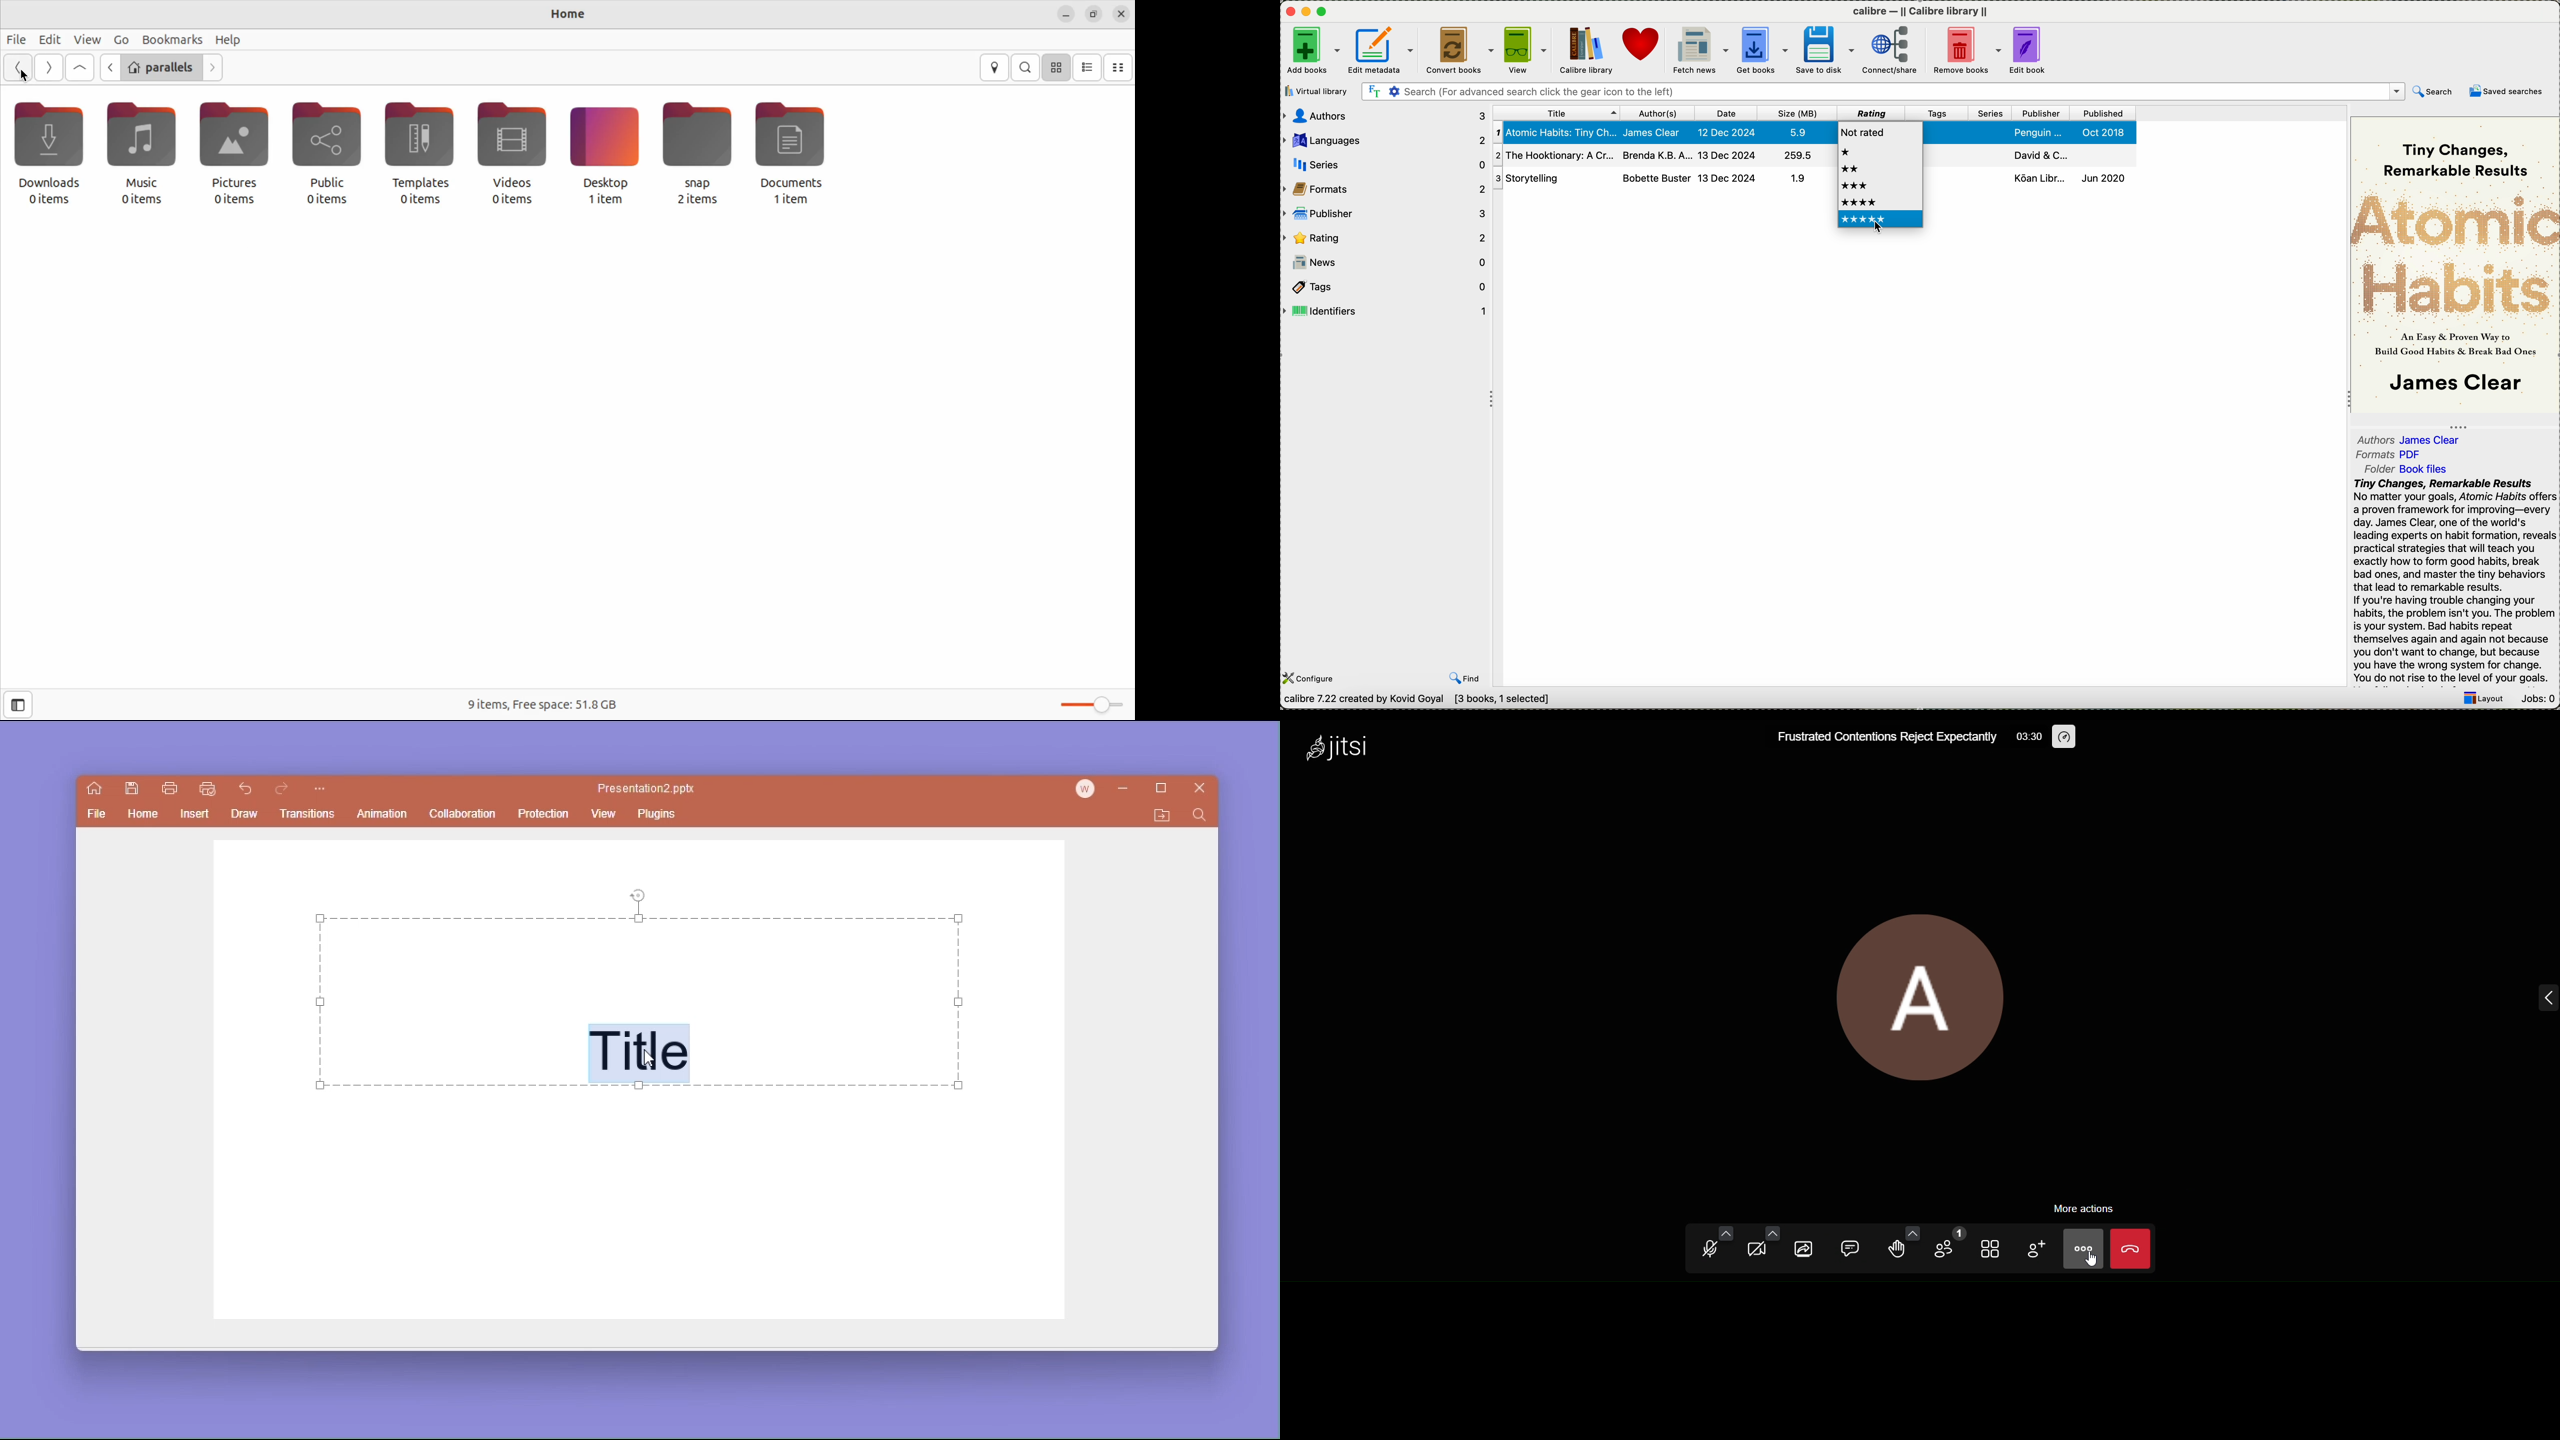  I want to click on open chat, so click(1848, 1247).